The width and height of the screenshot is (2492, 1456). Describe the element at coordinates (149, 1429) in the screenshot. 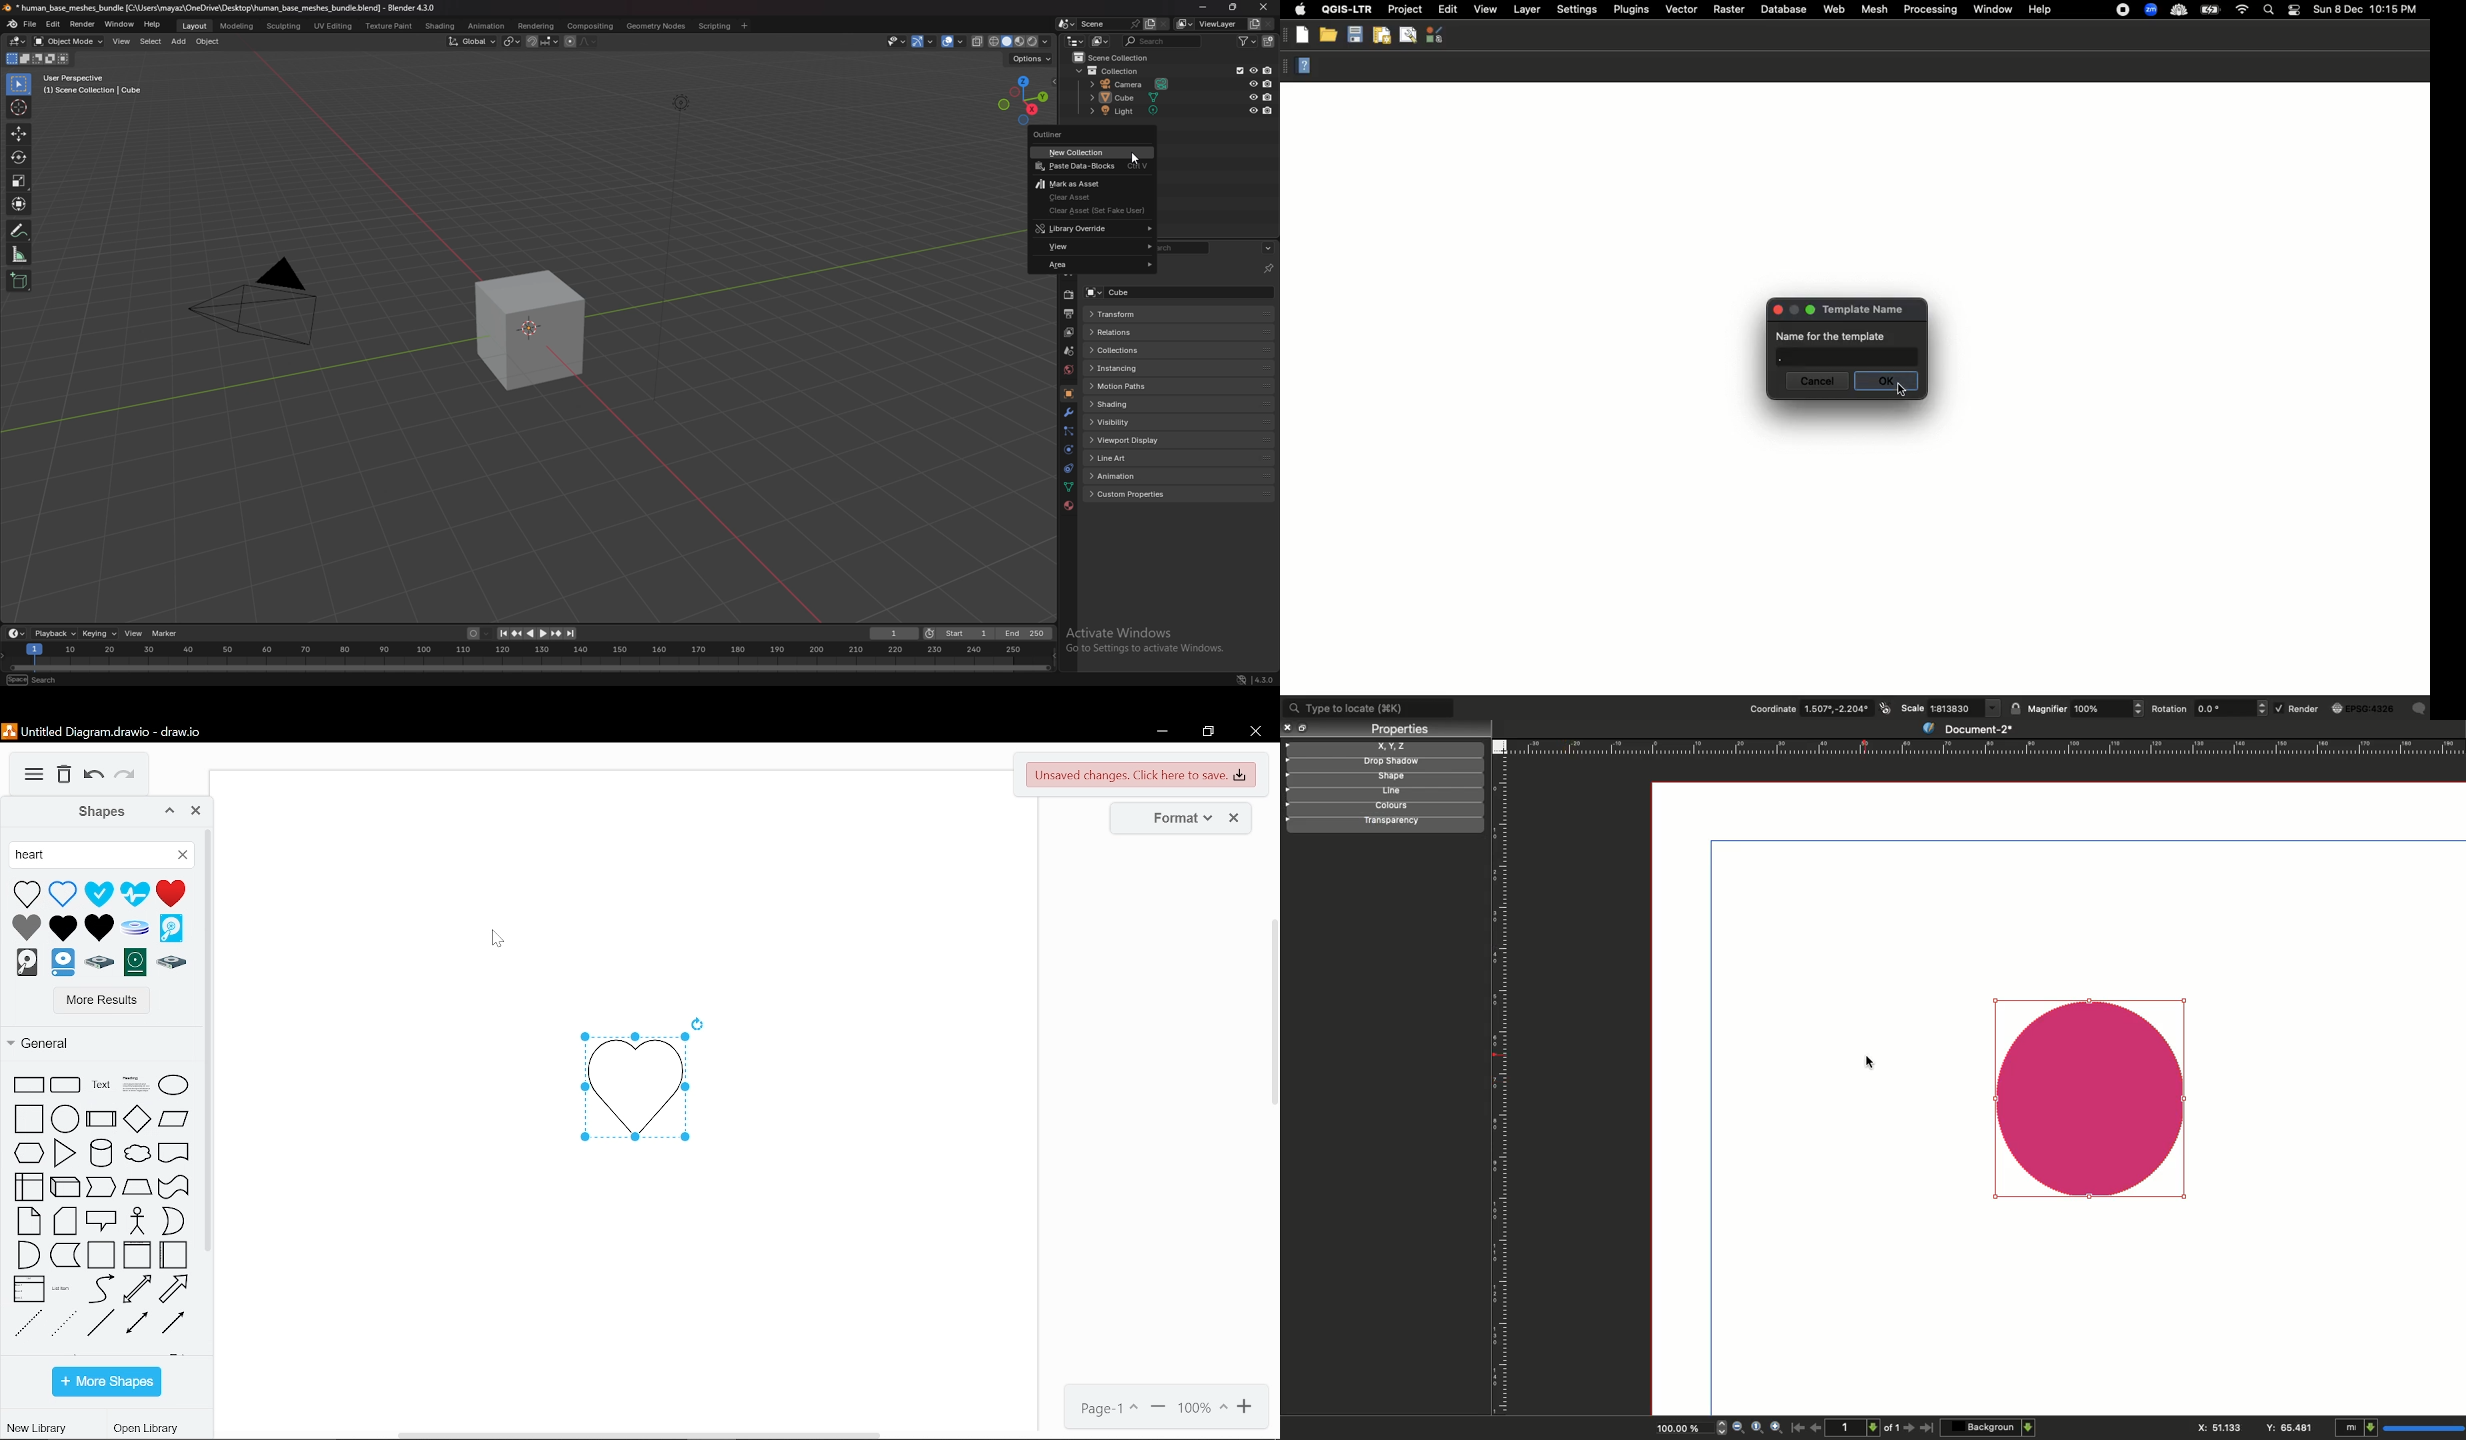

I see `open library` at that location.